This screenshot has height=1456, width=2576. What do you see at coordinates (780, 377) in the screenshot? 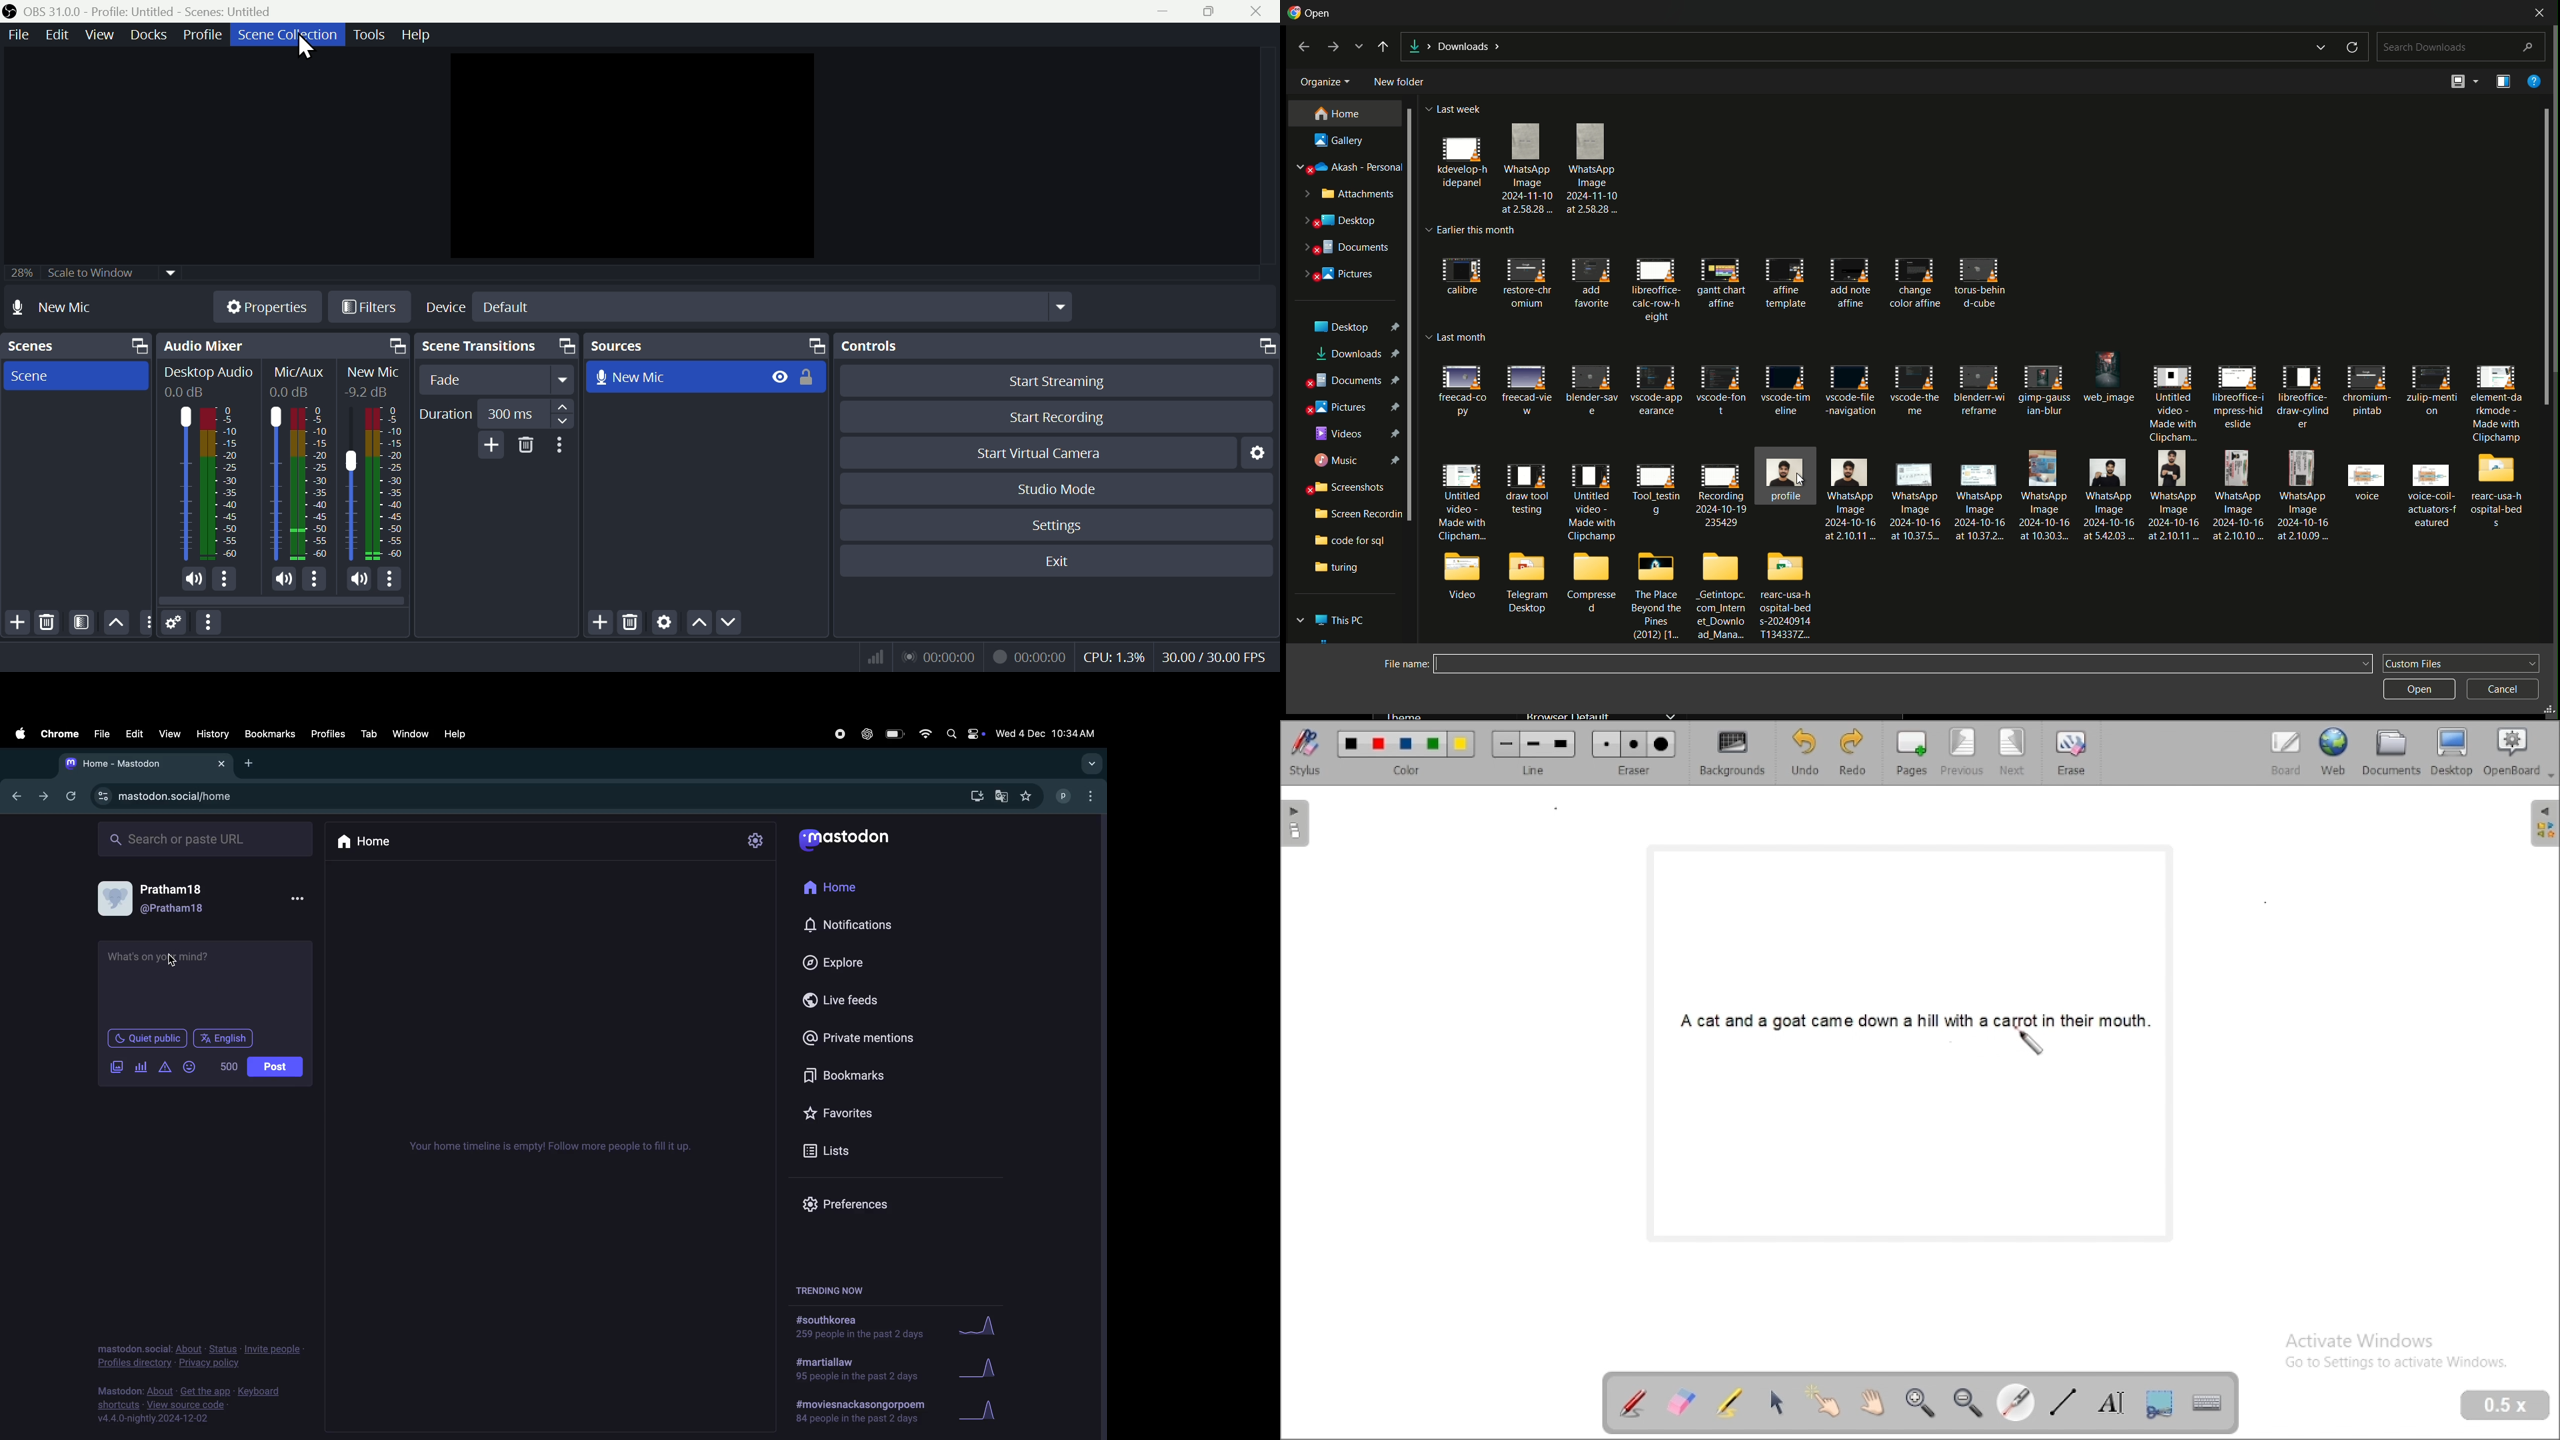
I see `Hide/Display` at bounding box center [780, 377].